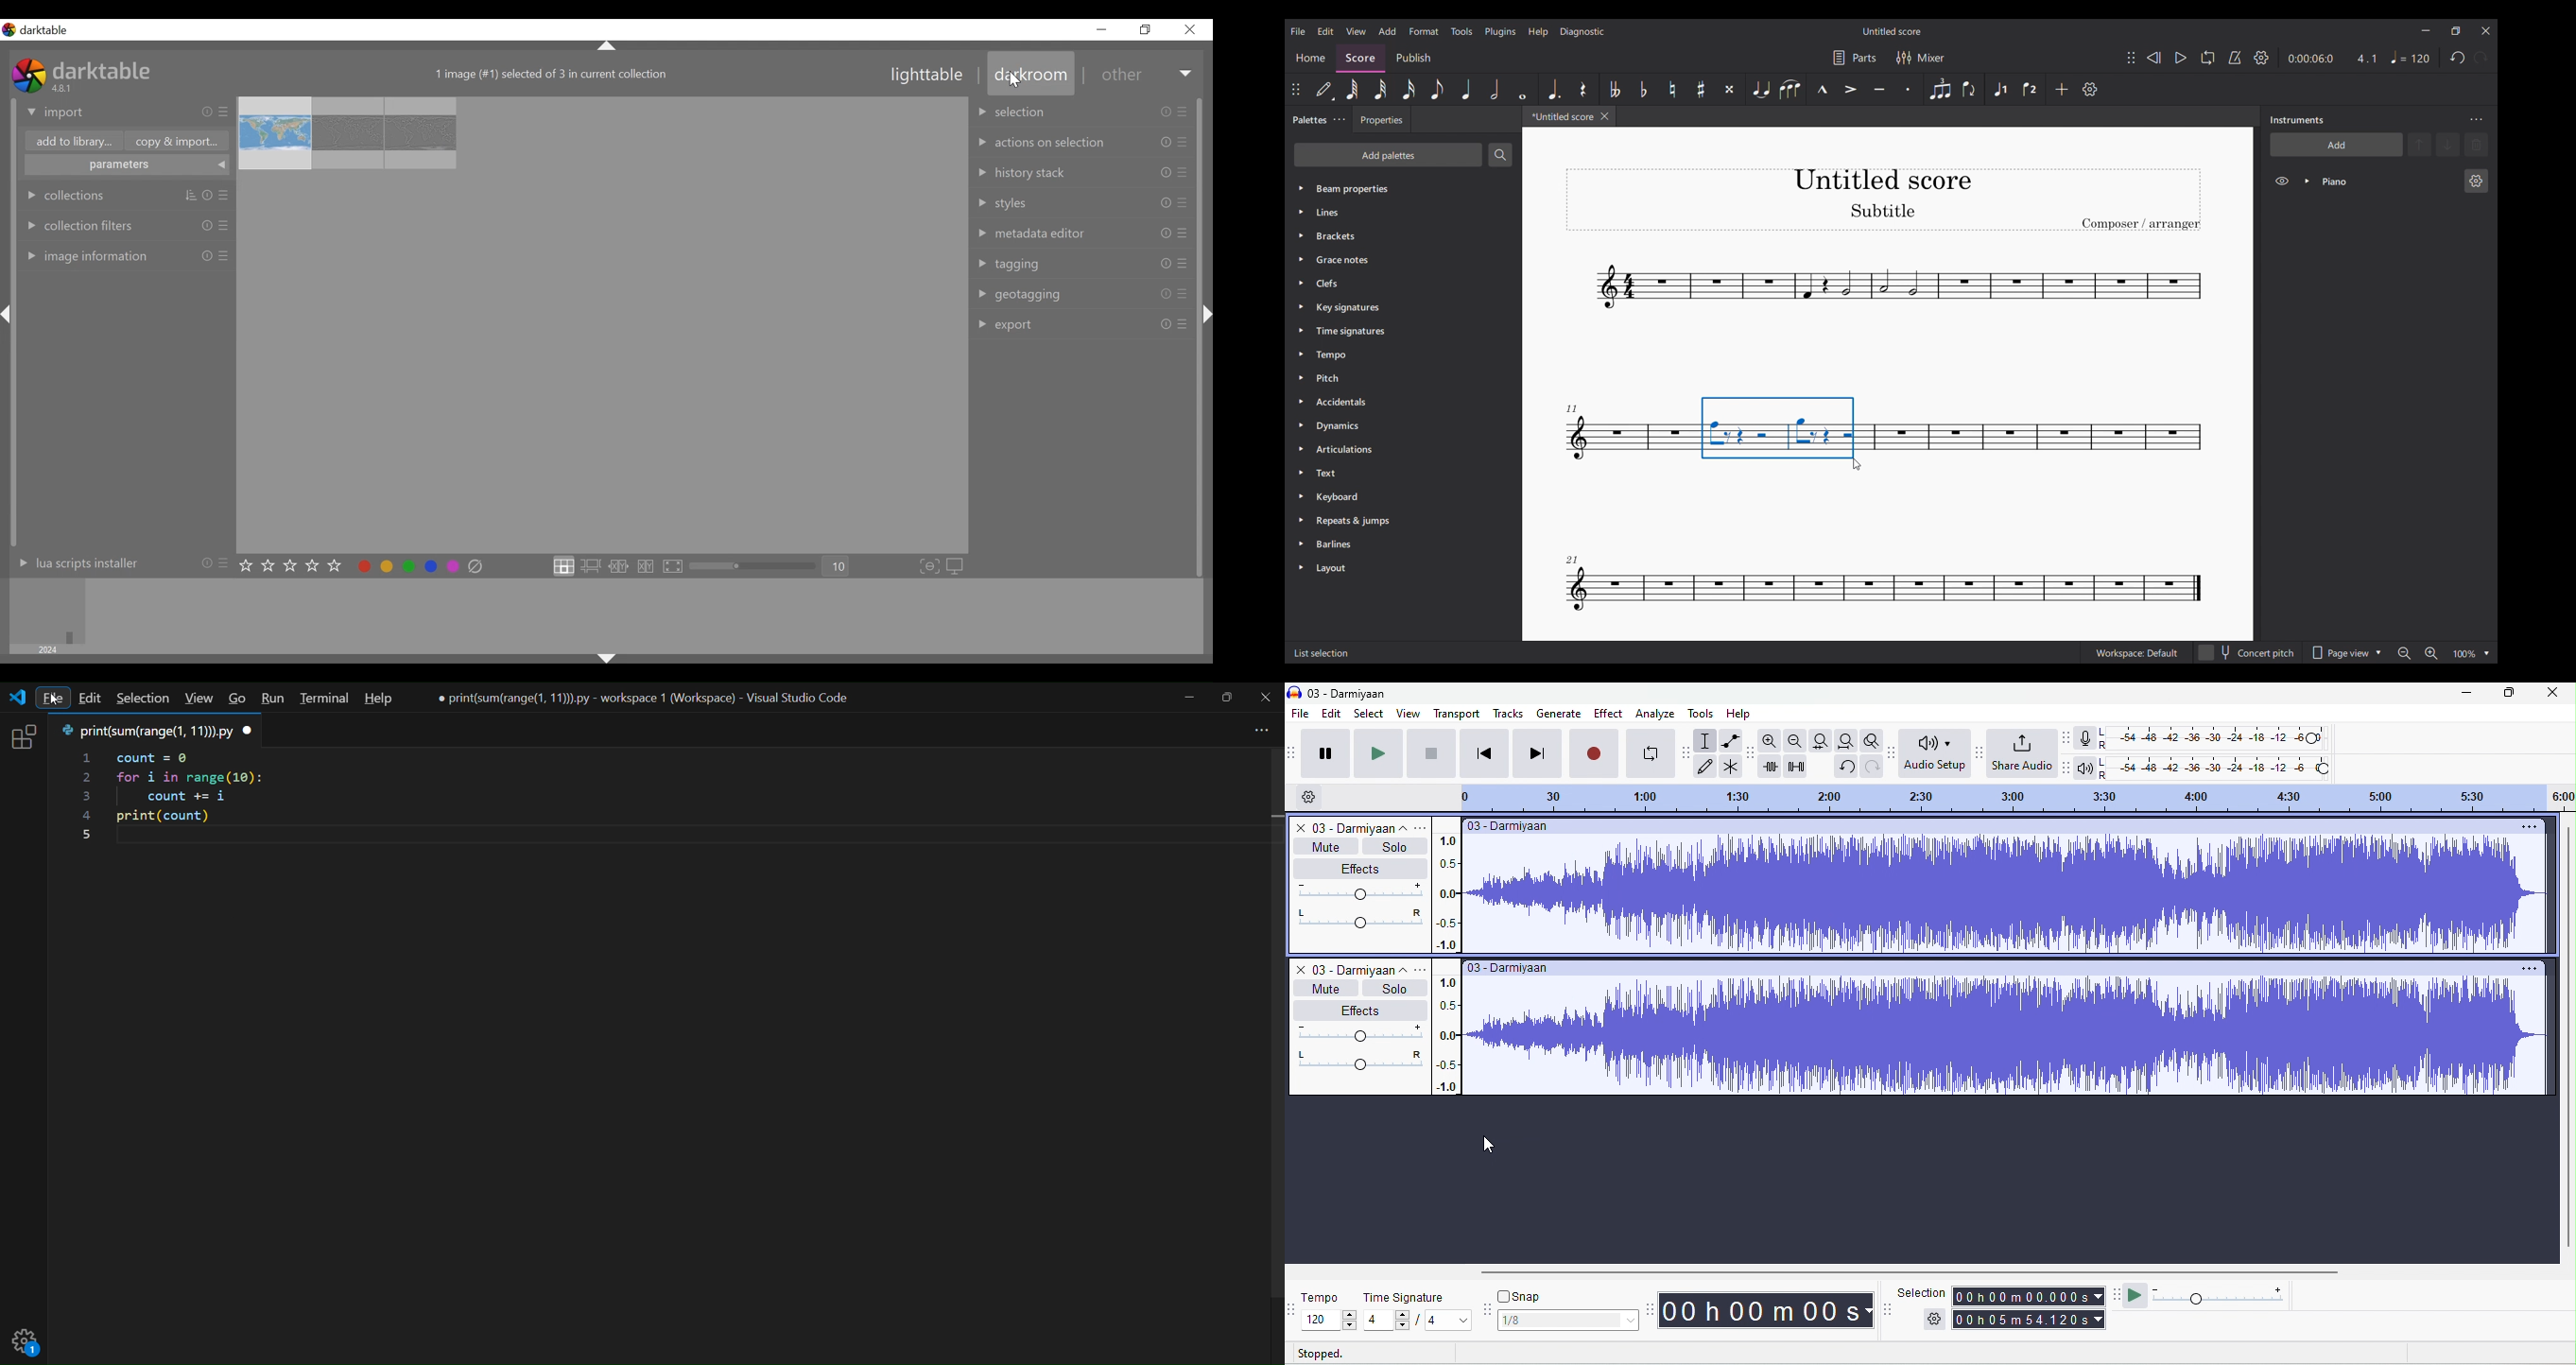  Describe the element at coordinates (1357, 893) in the screenshot. I see `volume` at that location.